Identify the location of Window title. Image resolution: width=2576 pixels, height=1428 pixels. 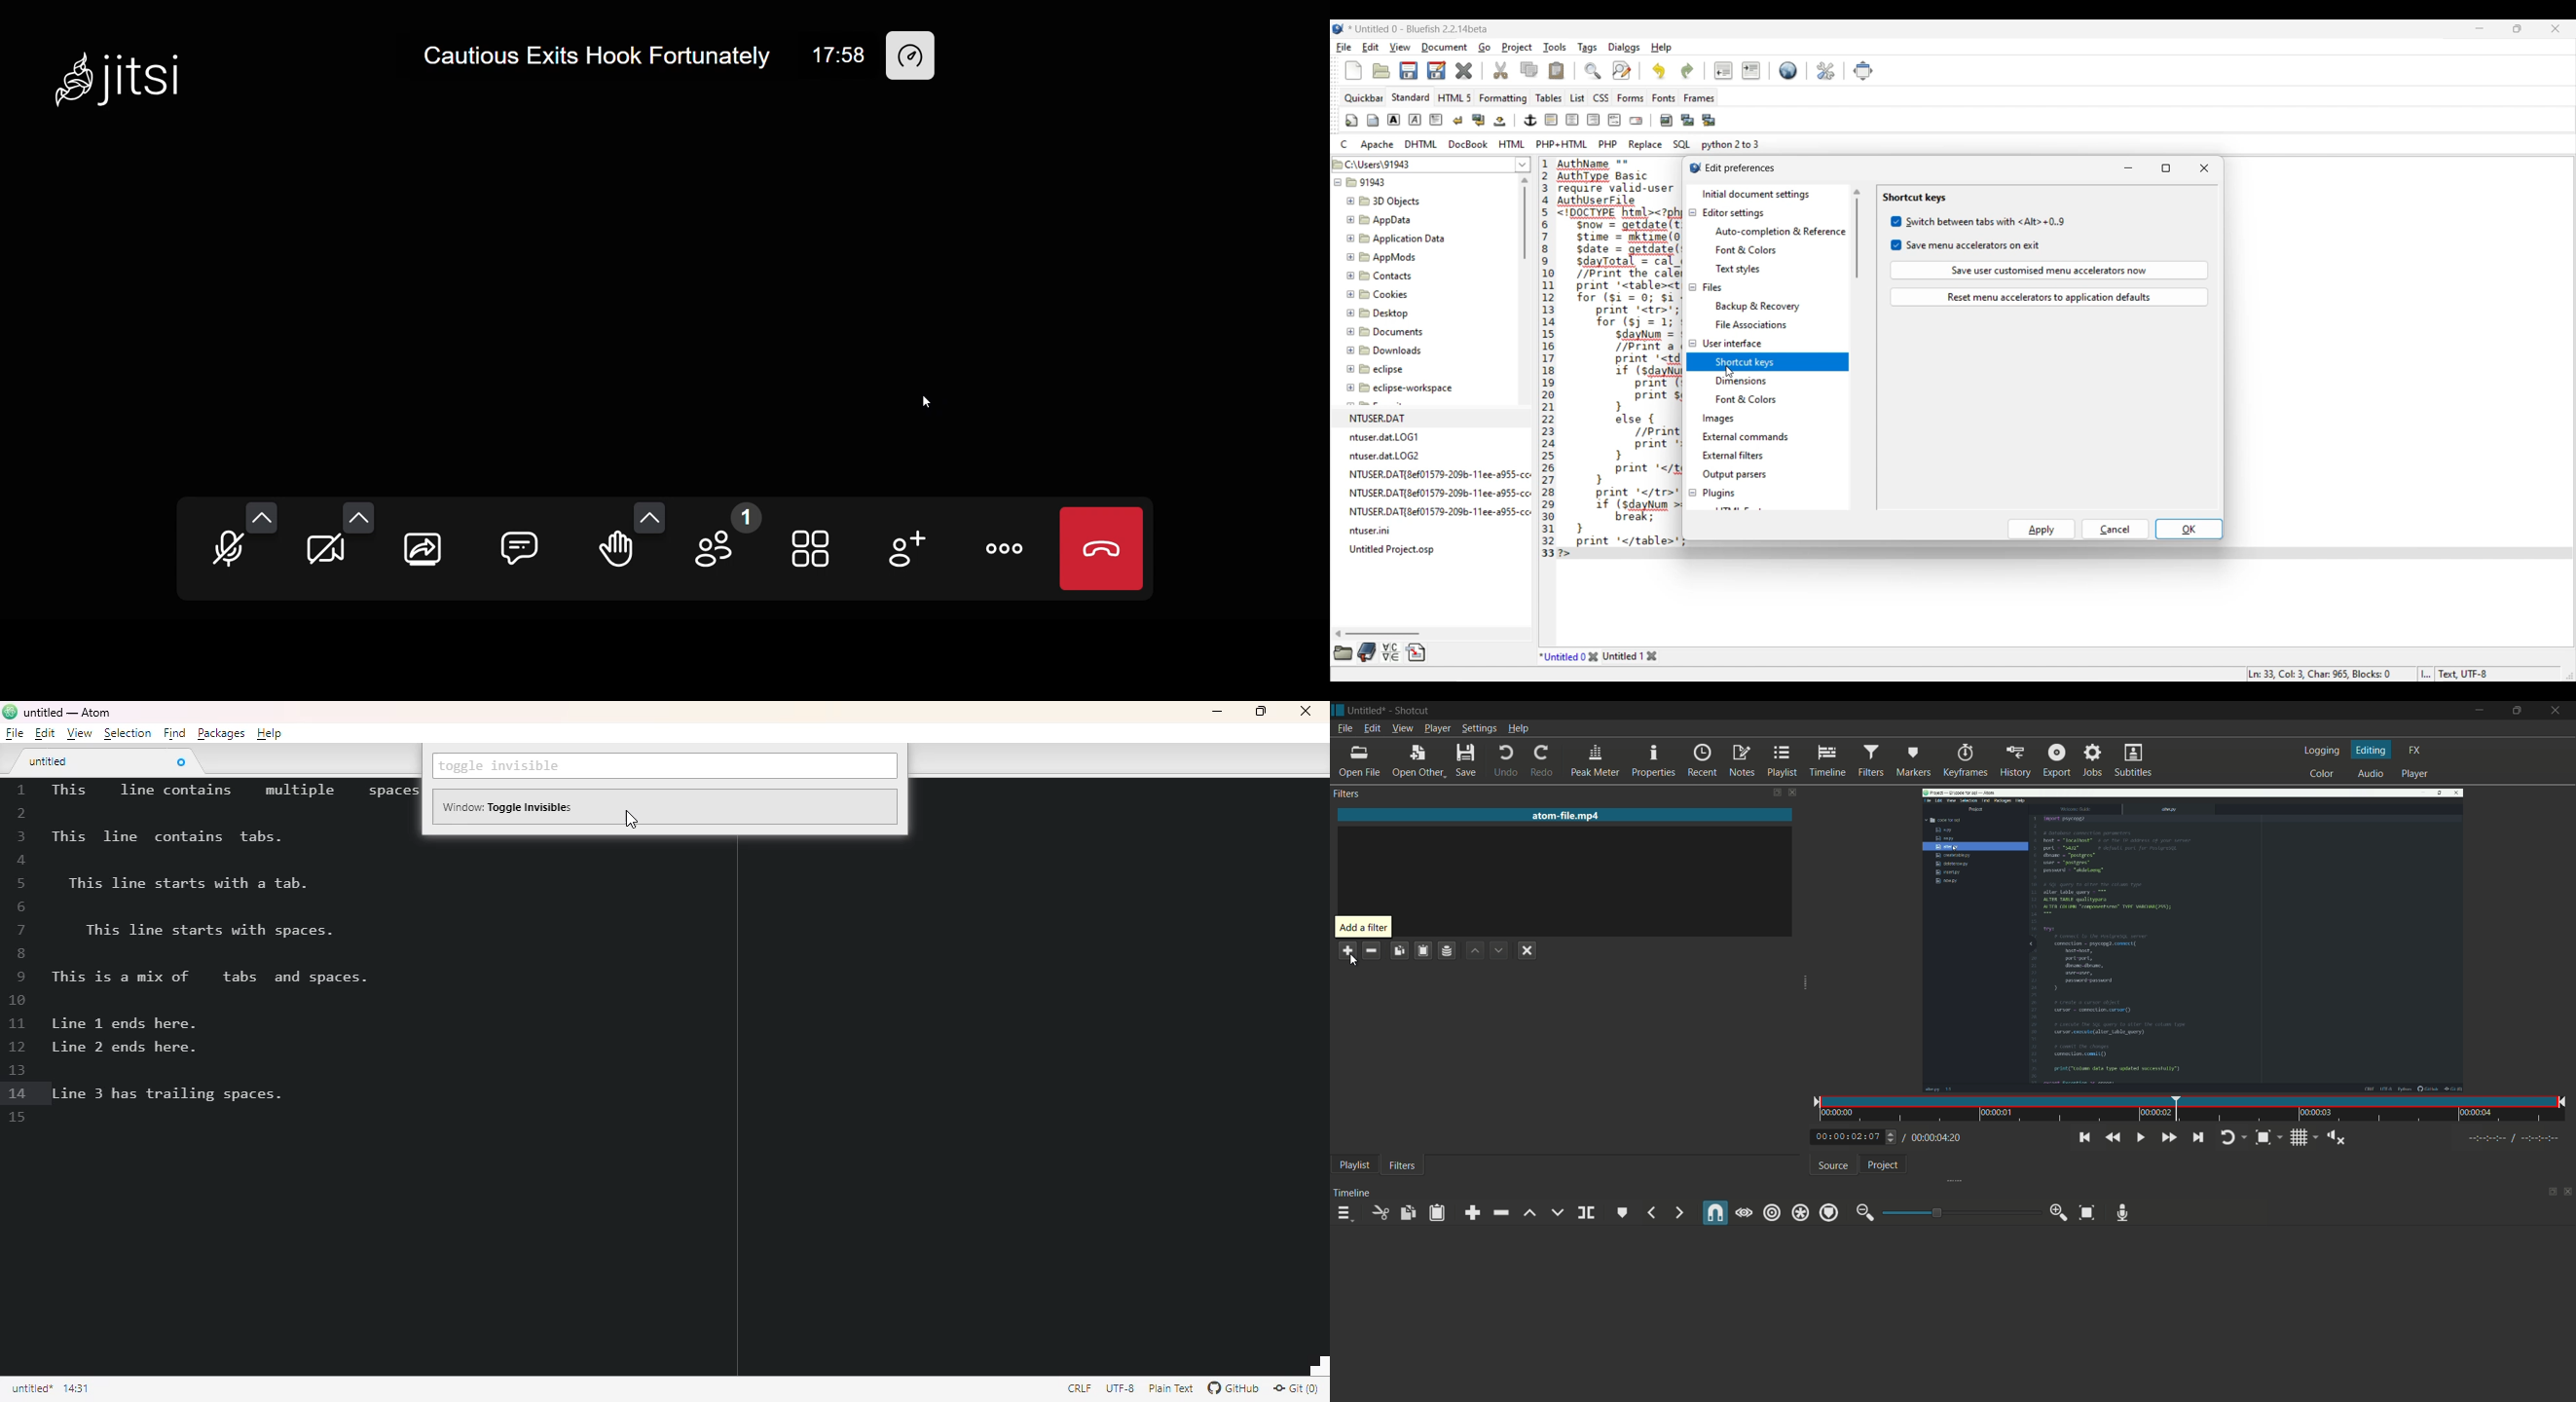
(1740, 169).